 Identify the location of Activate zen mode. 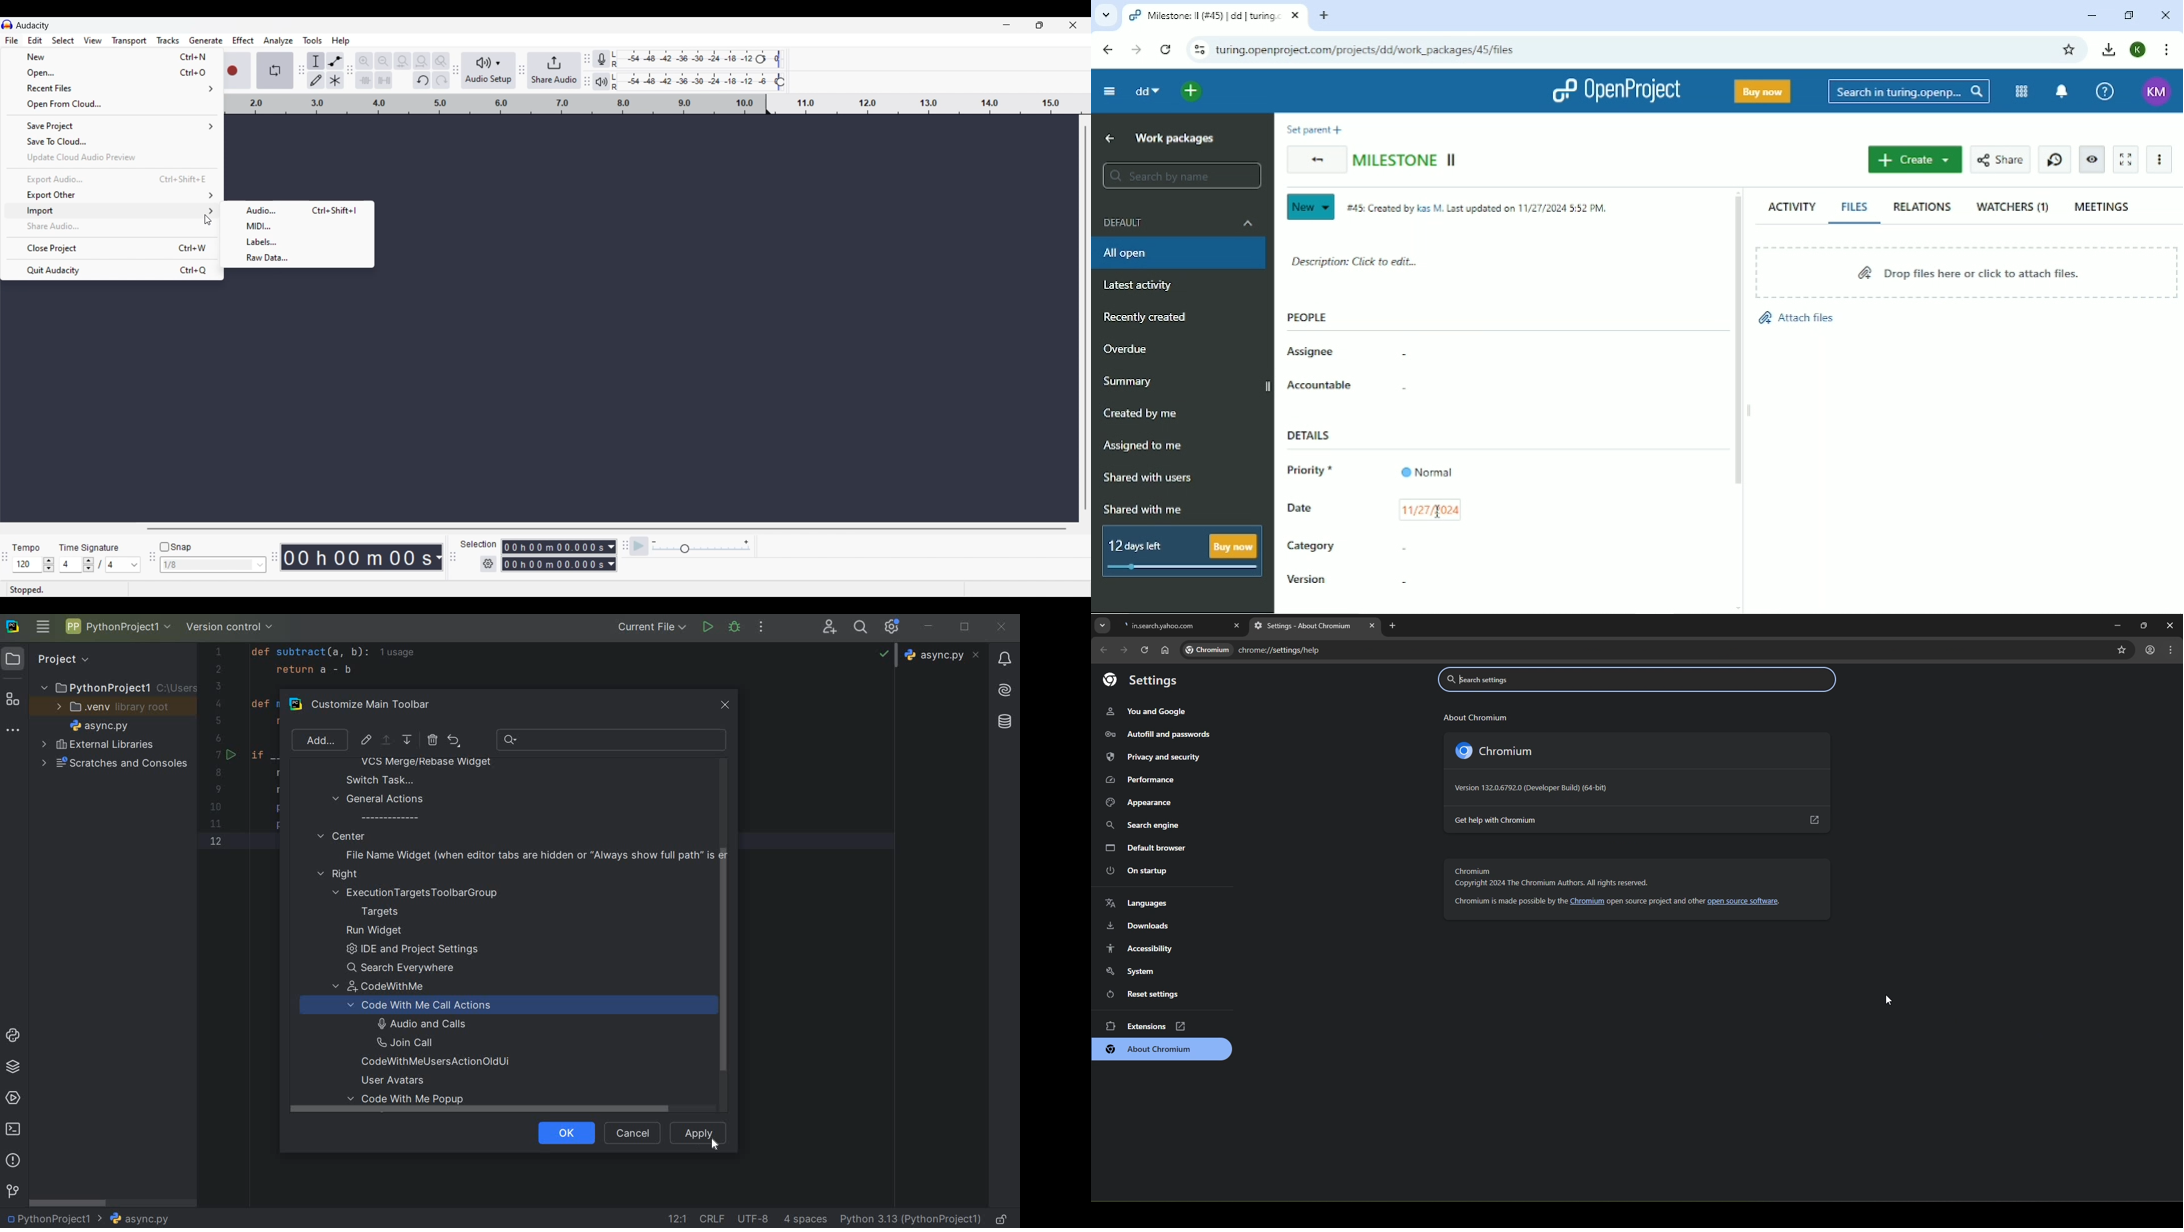
(2125, 159).